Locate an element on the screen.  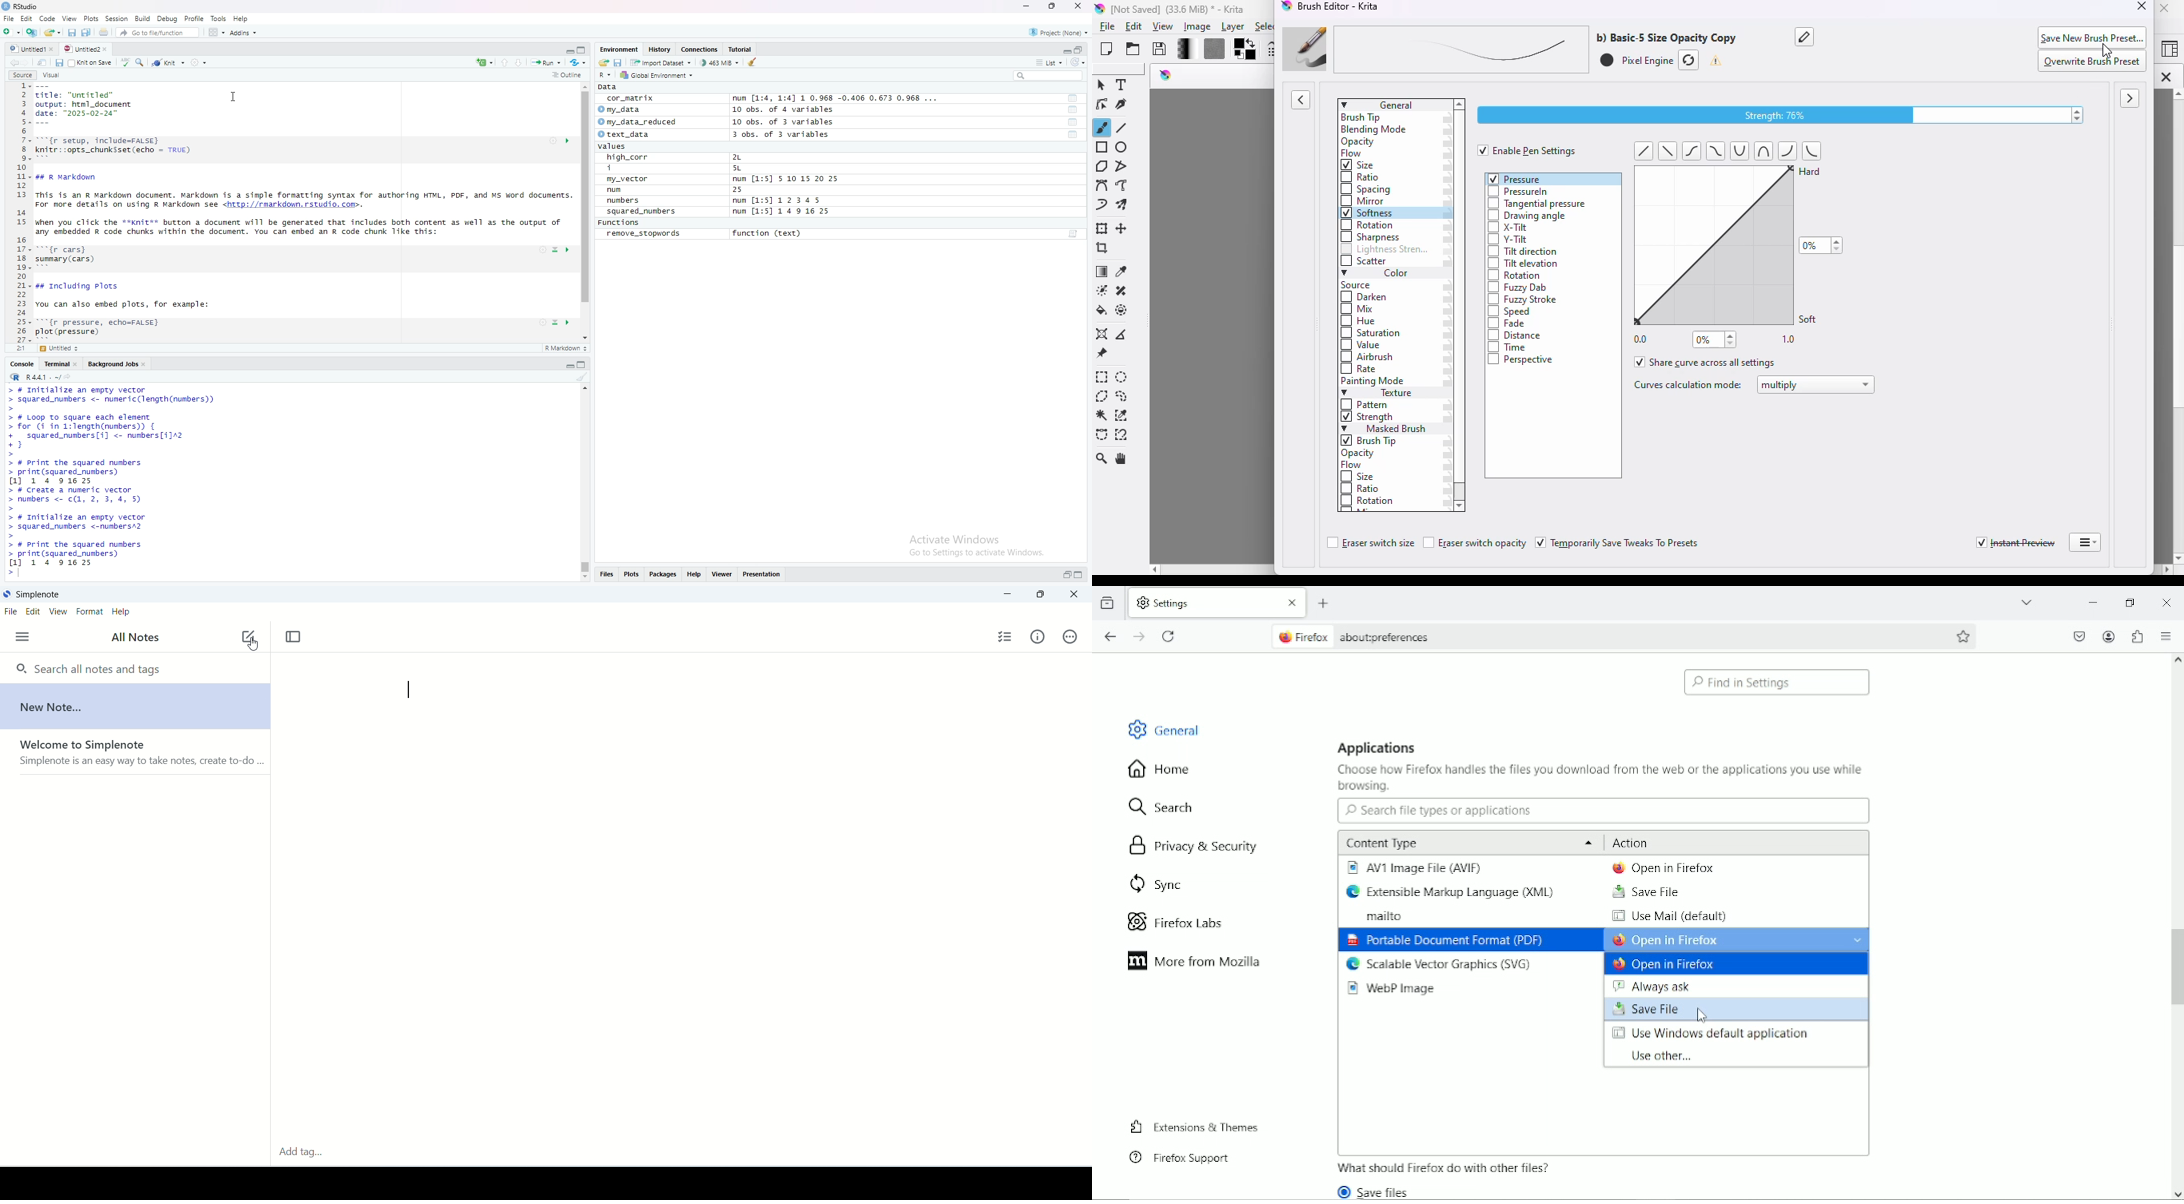
rename the brush preset is located at coordinates (1805, 36).